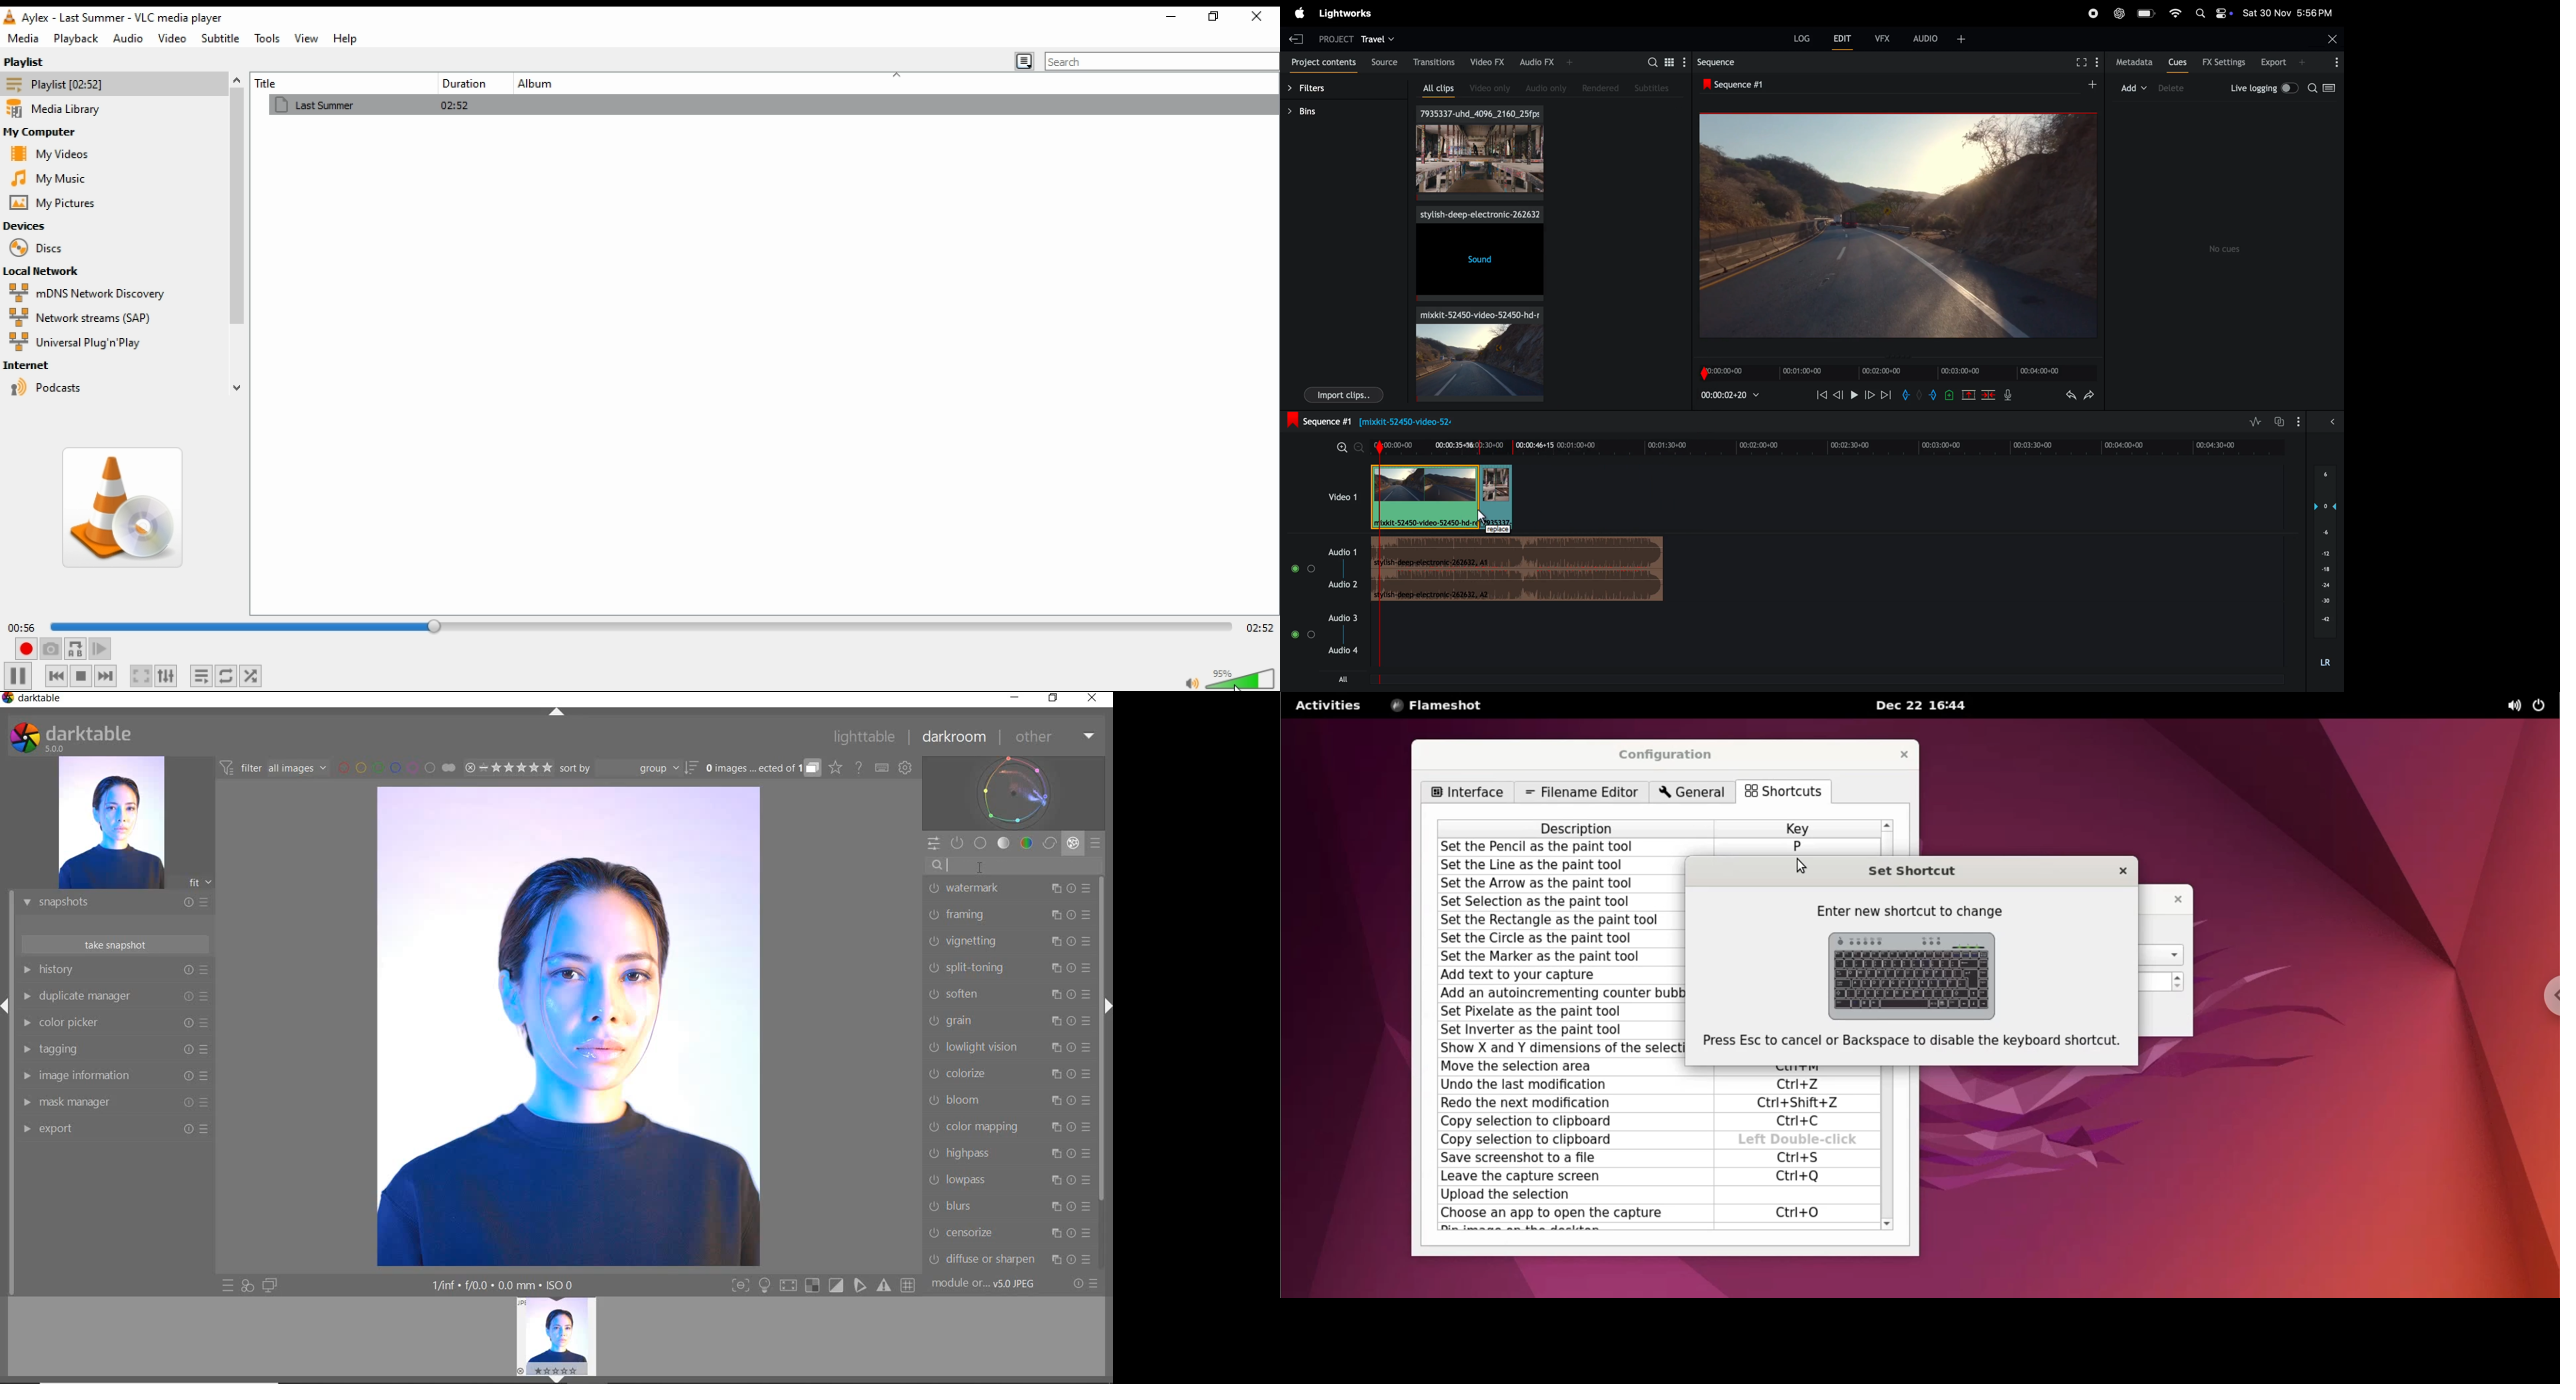 This screenshot has height=1400, width=2576. I want to click on EXPAND/COLLAPSE, so click(559, 713).